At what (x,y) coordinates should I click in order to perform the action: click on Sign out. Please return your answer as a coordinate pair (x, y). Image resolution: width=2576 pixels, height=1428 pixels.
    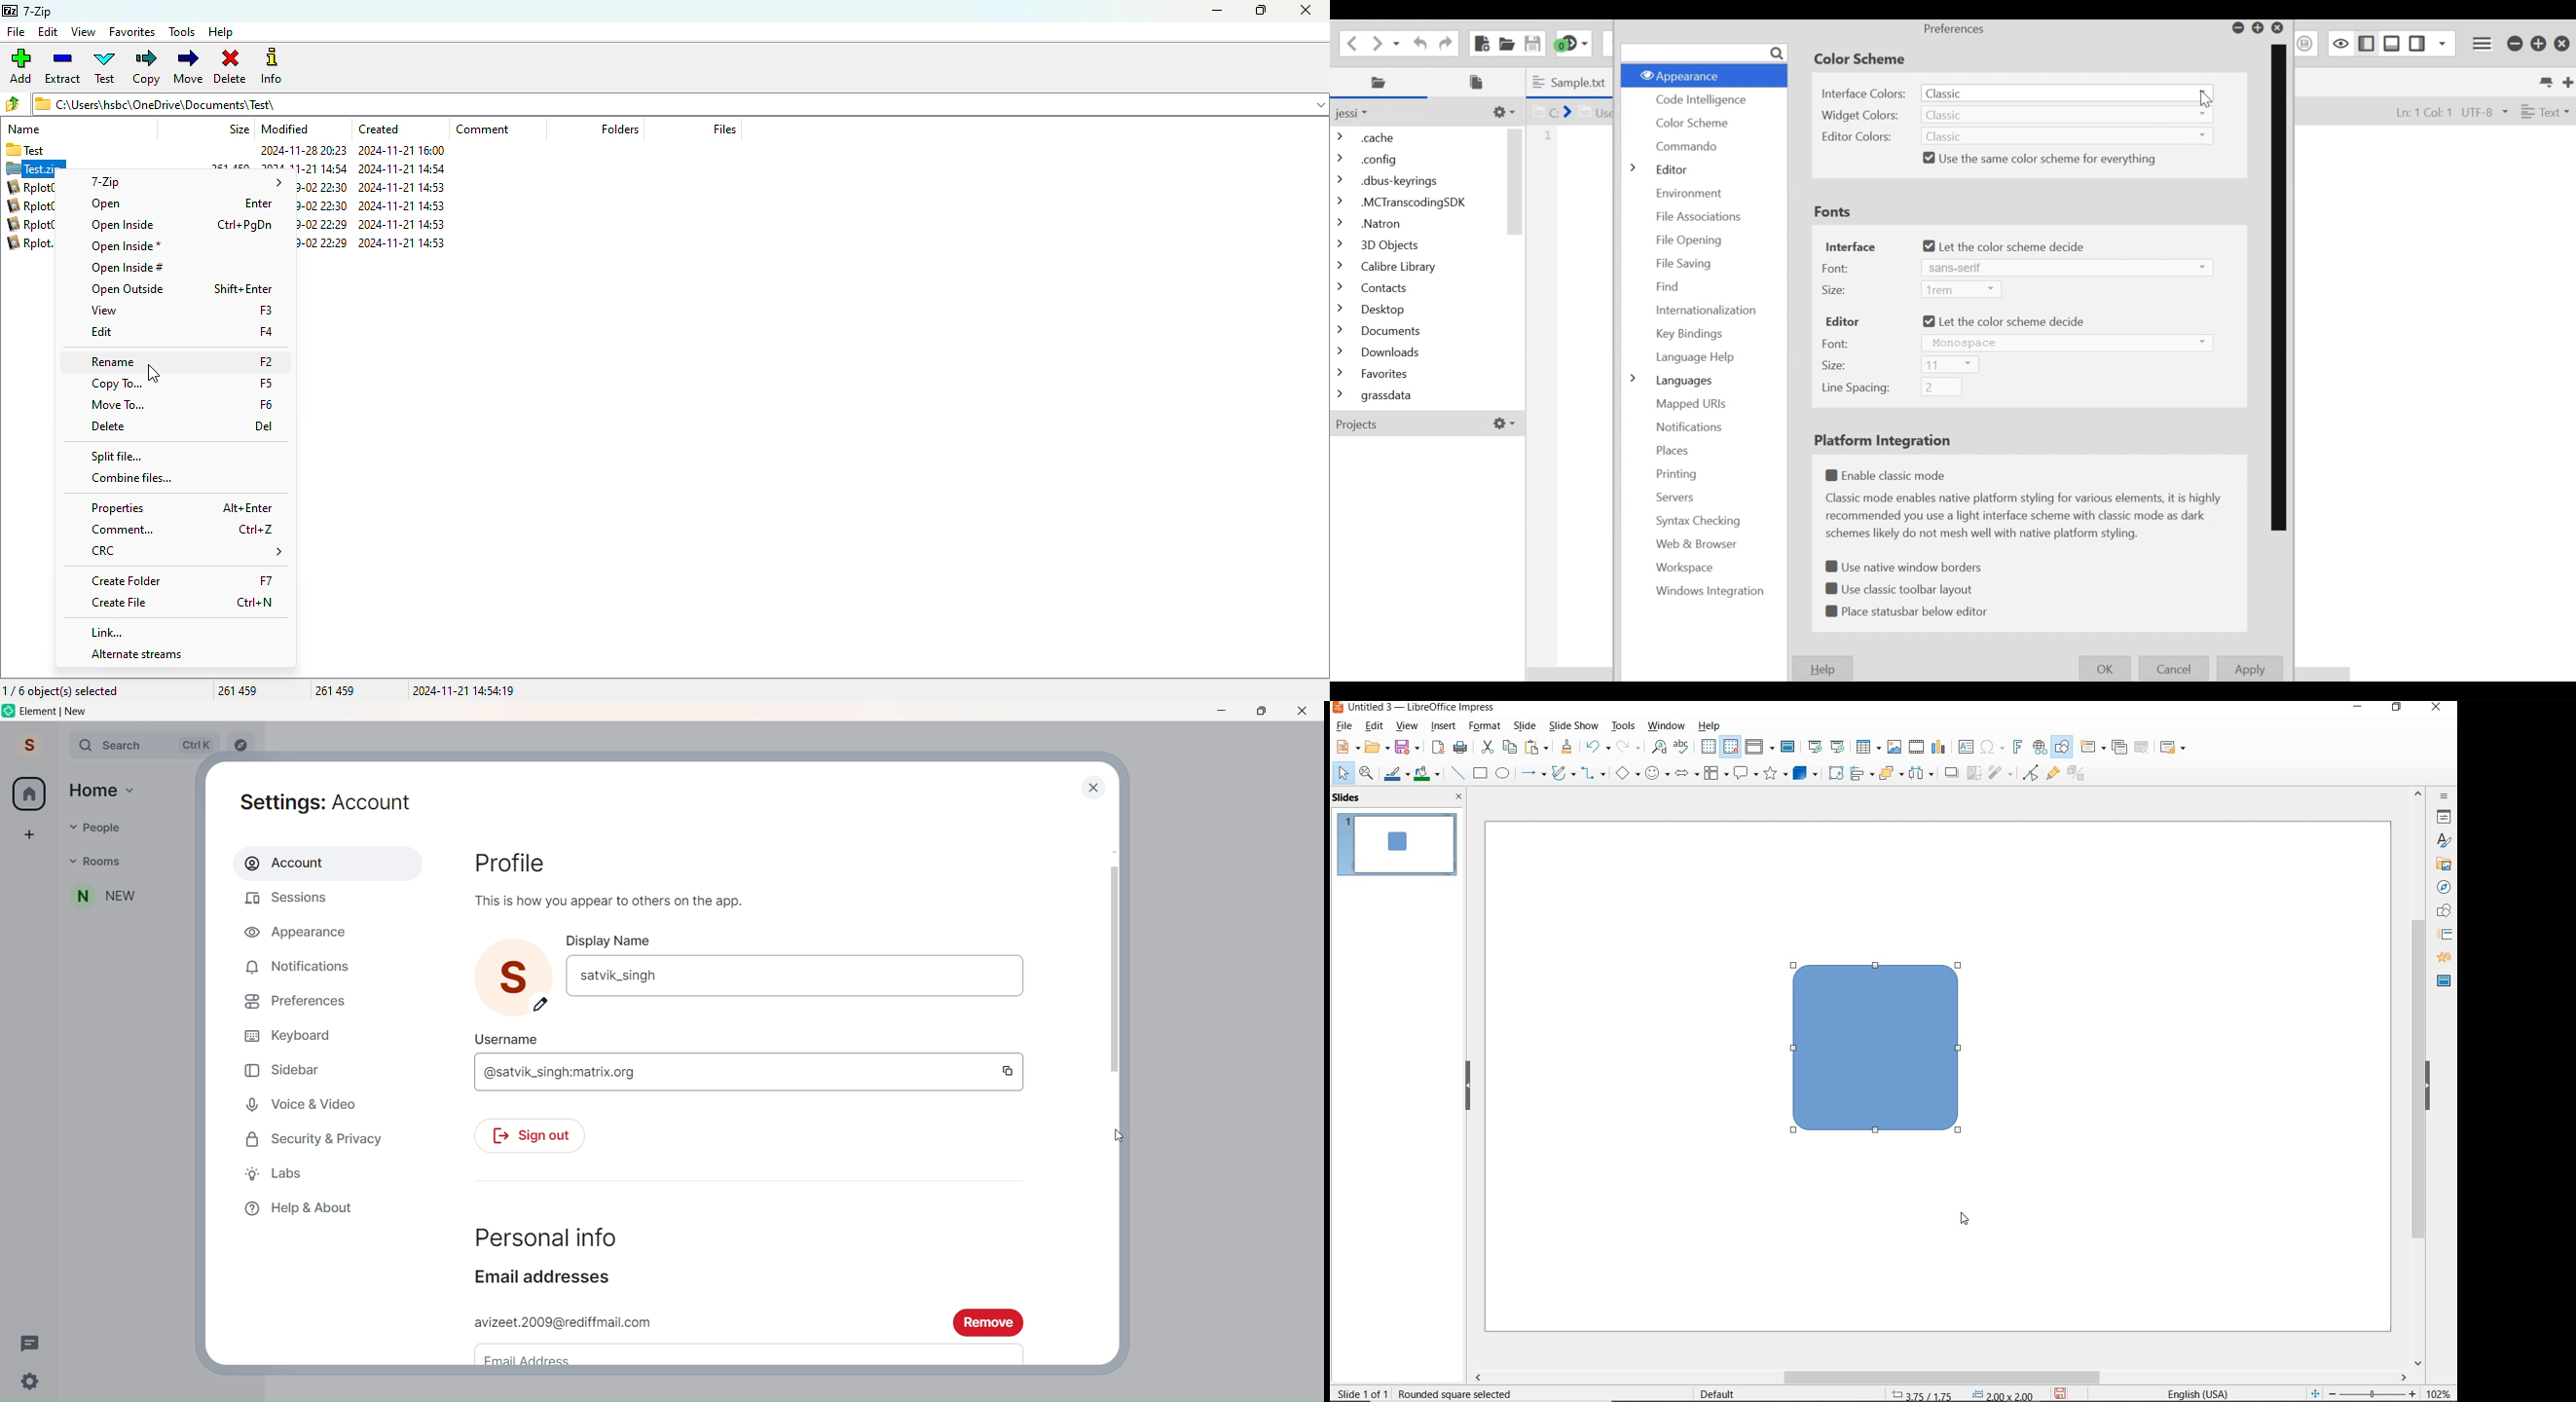
    Looking at the image, I should click on (535, 1134).